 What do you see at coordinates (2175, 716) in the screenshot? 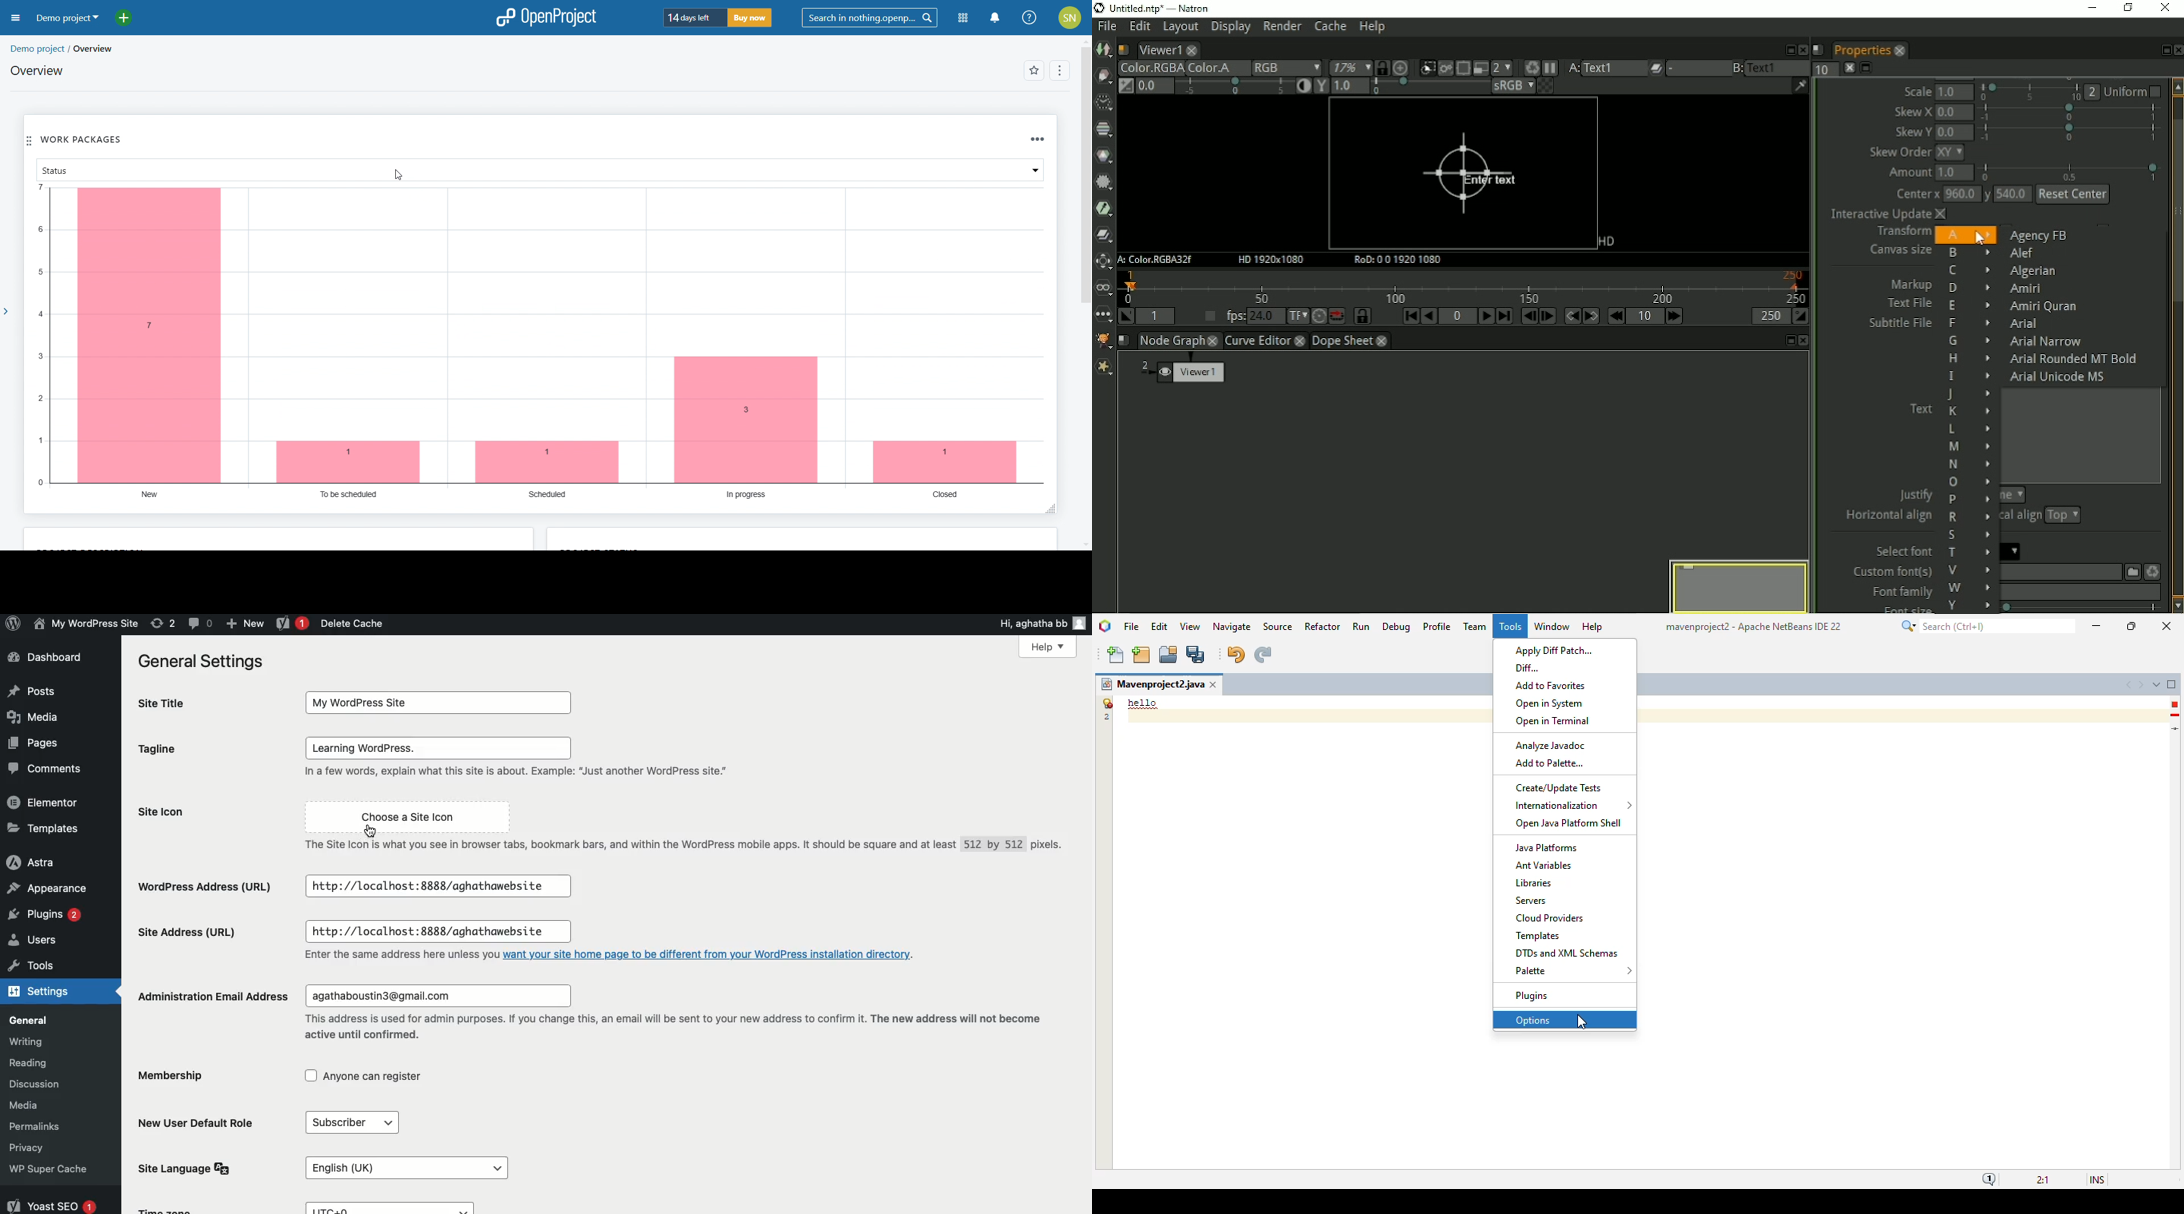
I see `hint` at bounding box center [2175, 716].